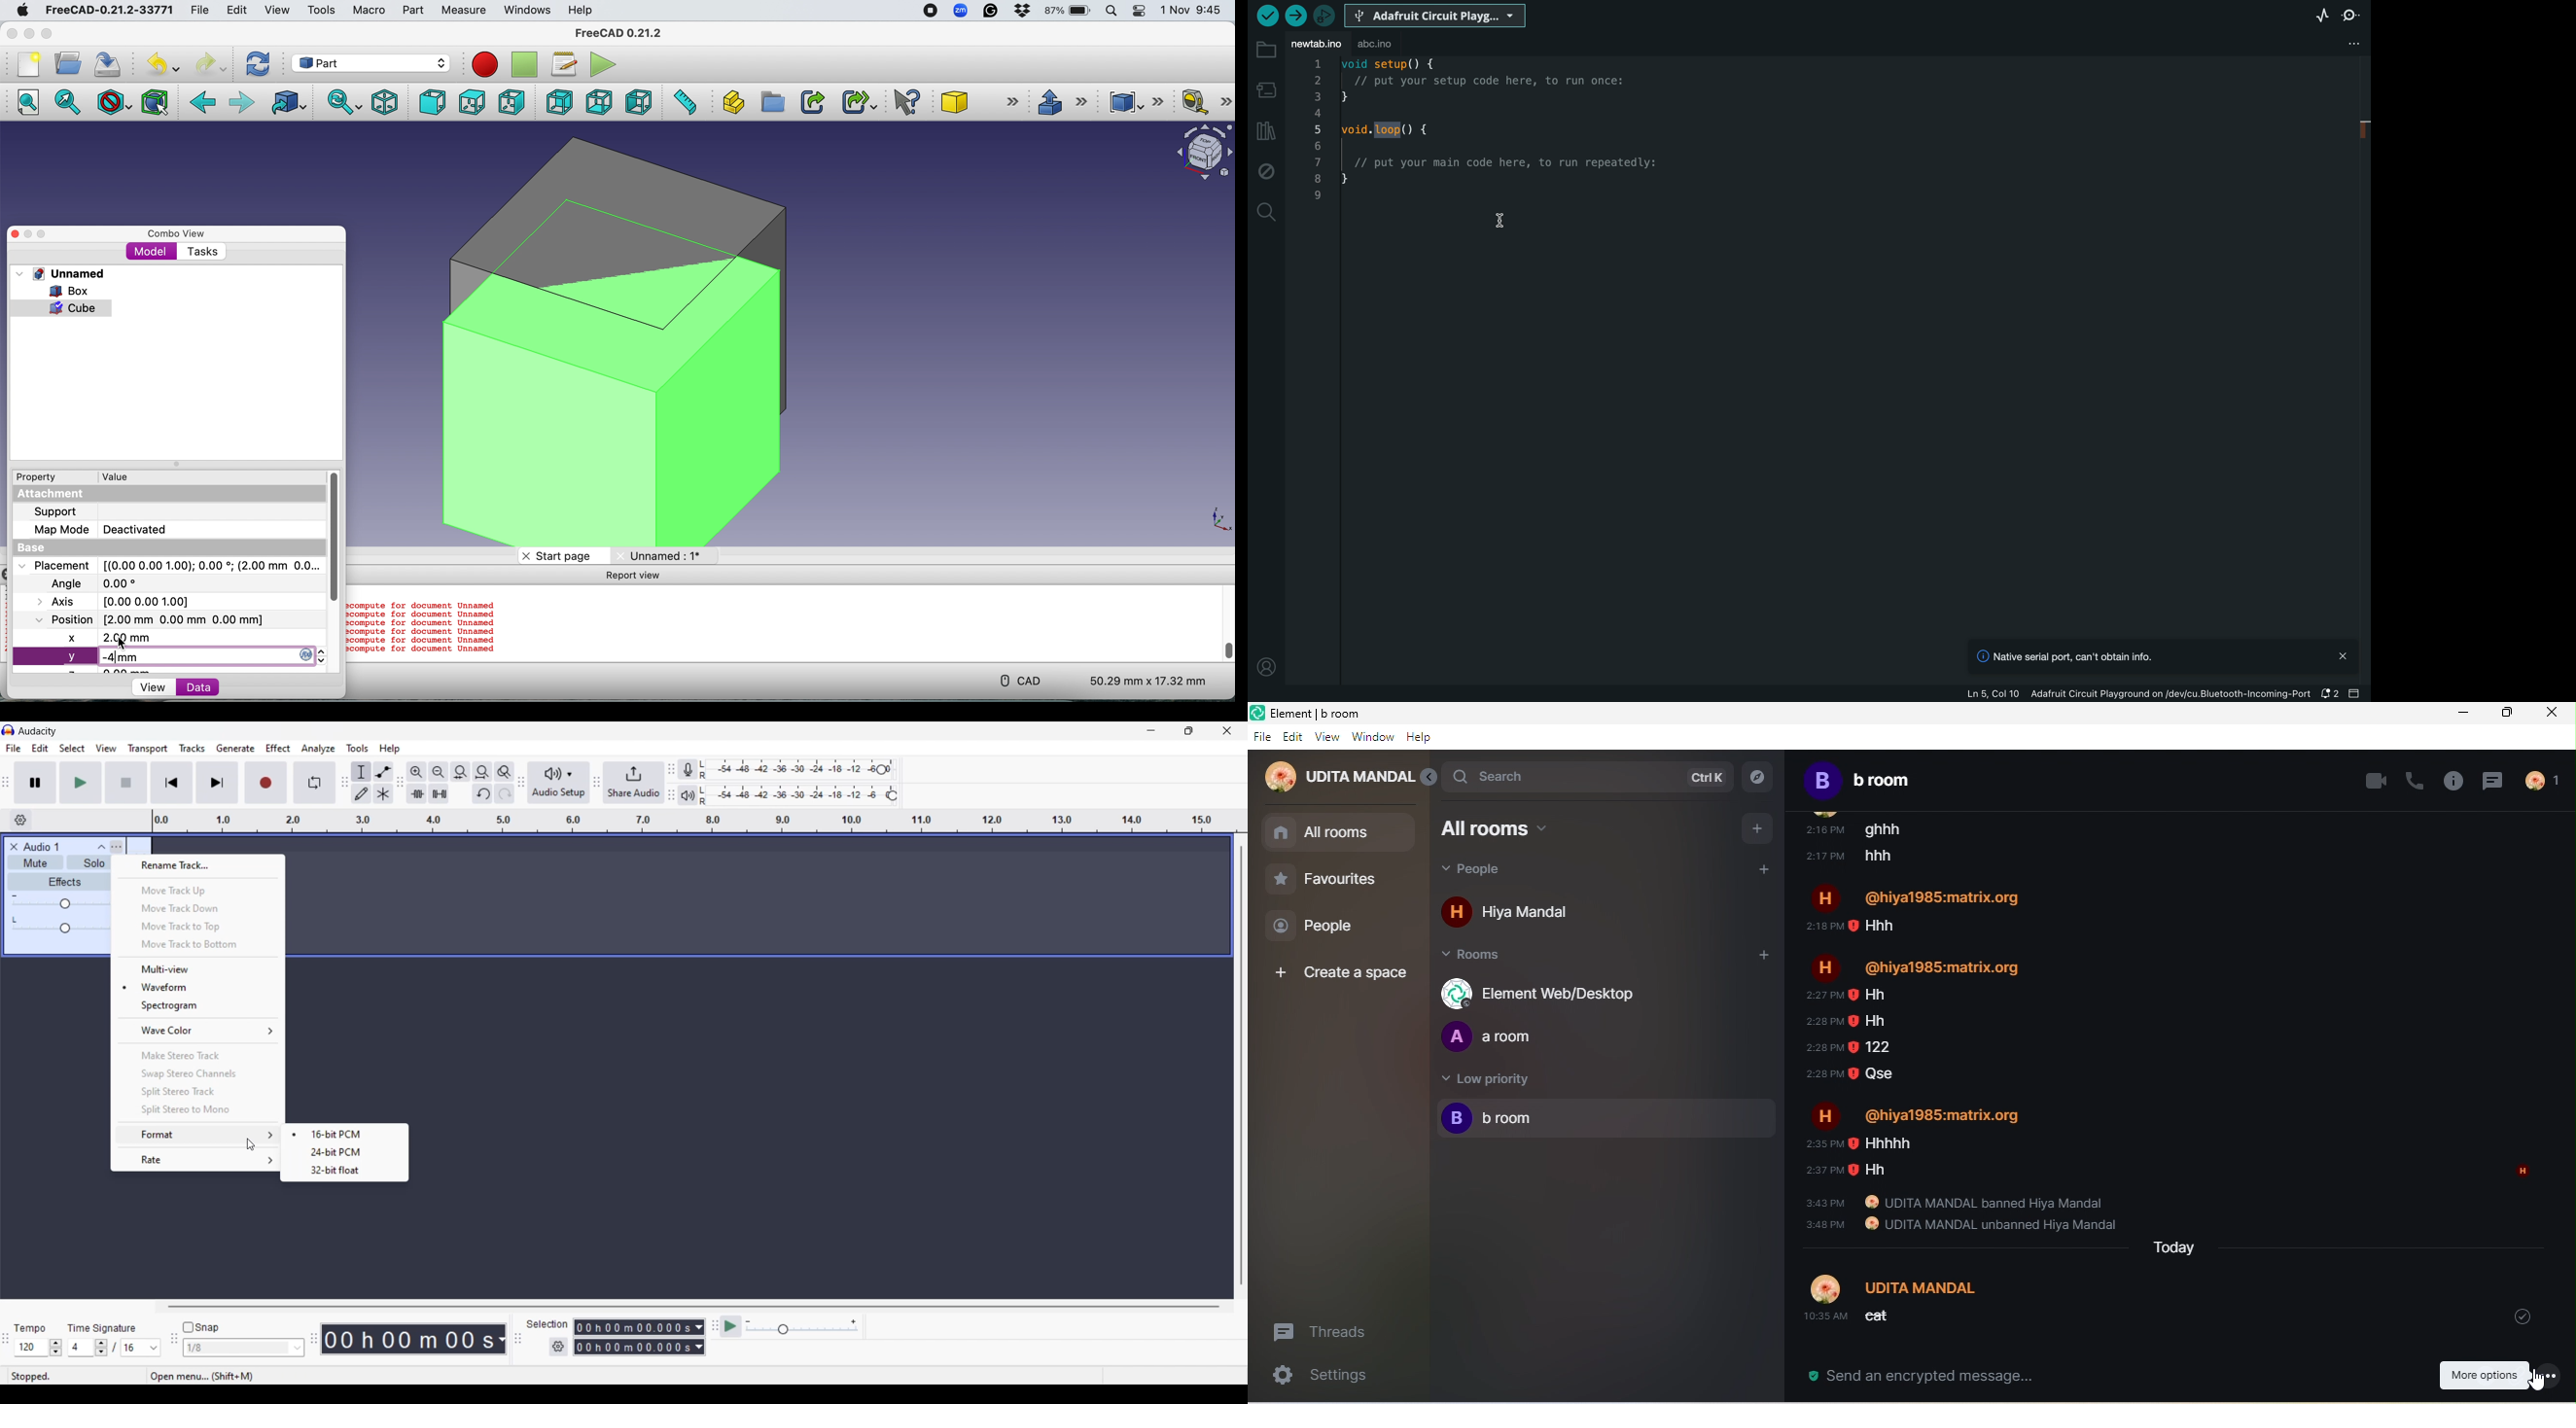  Describe the element at coordinates (526, 65) in the screenshot. I see `Stop recording macros` at that location.